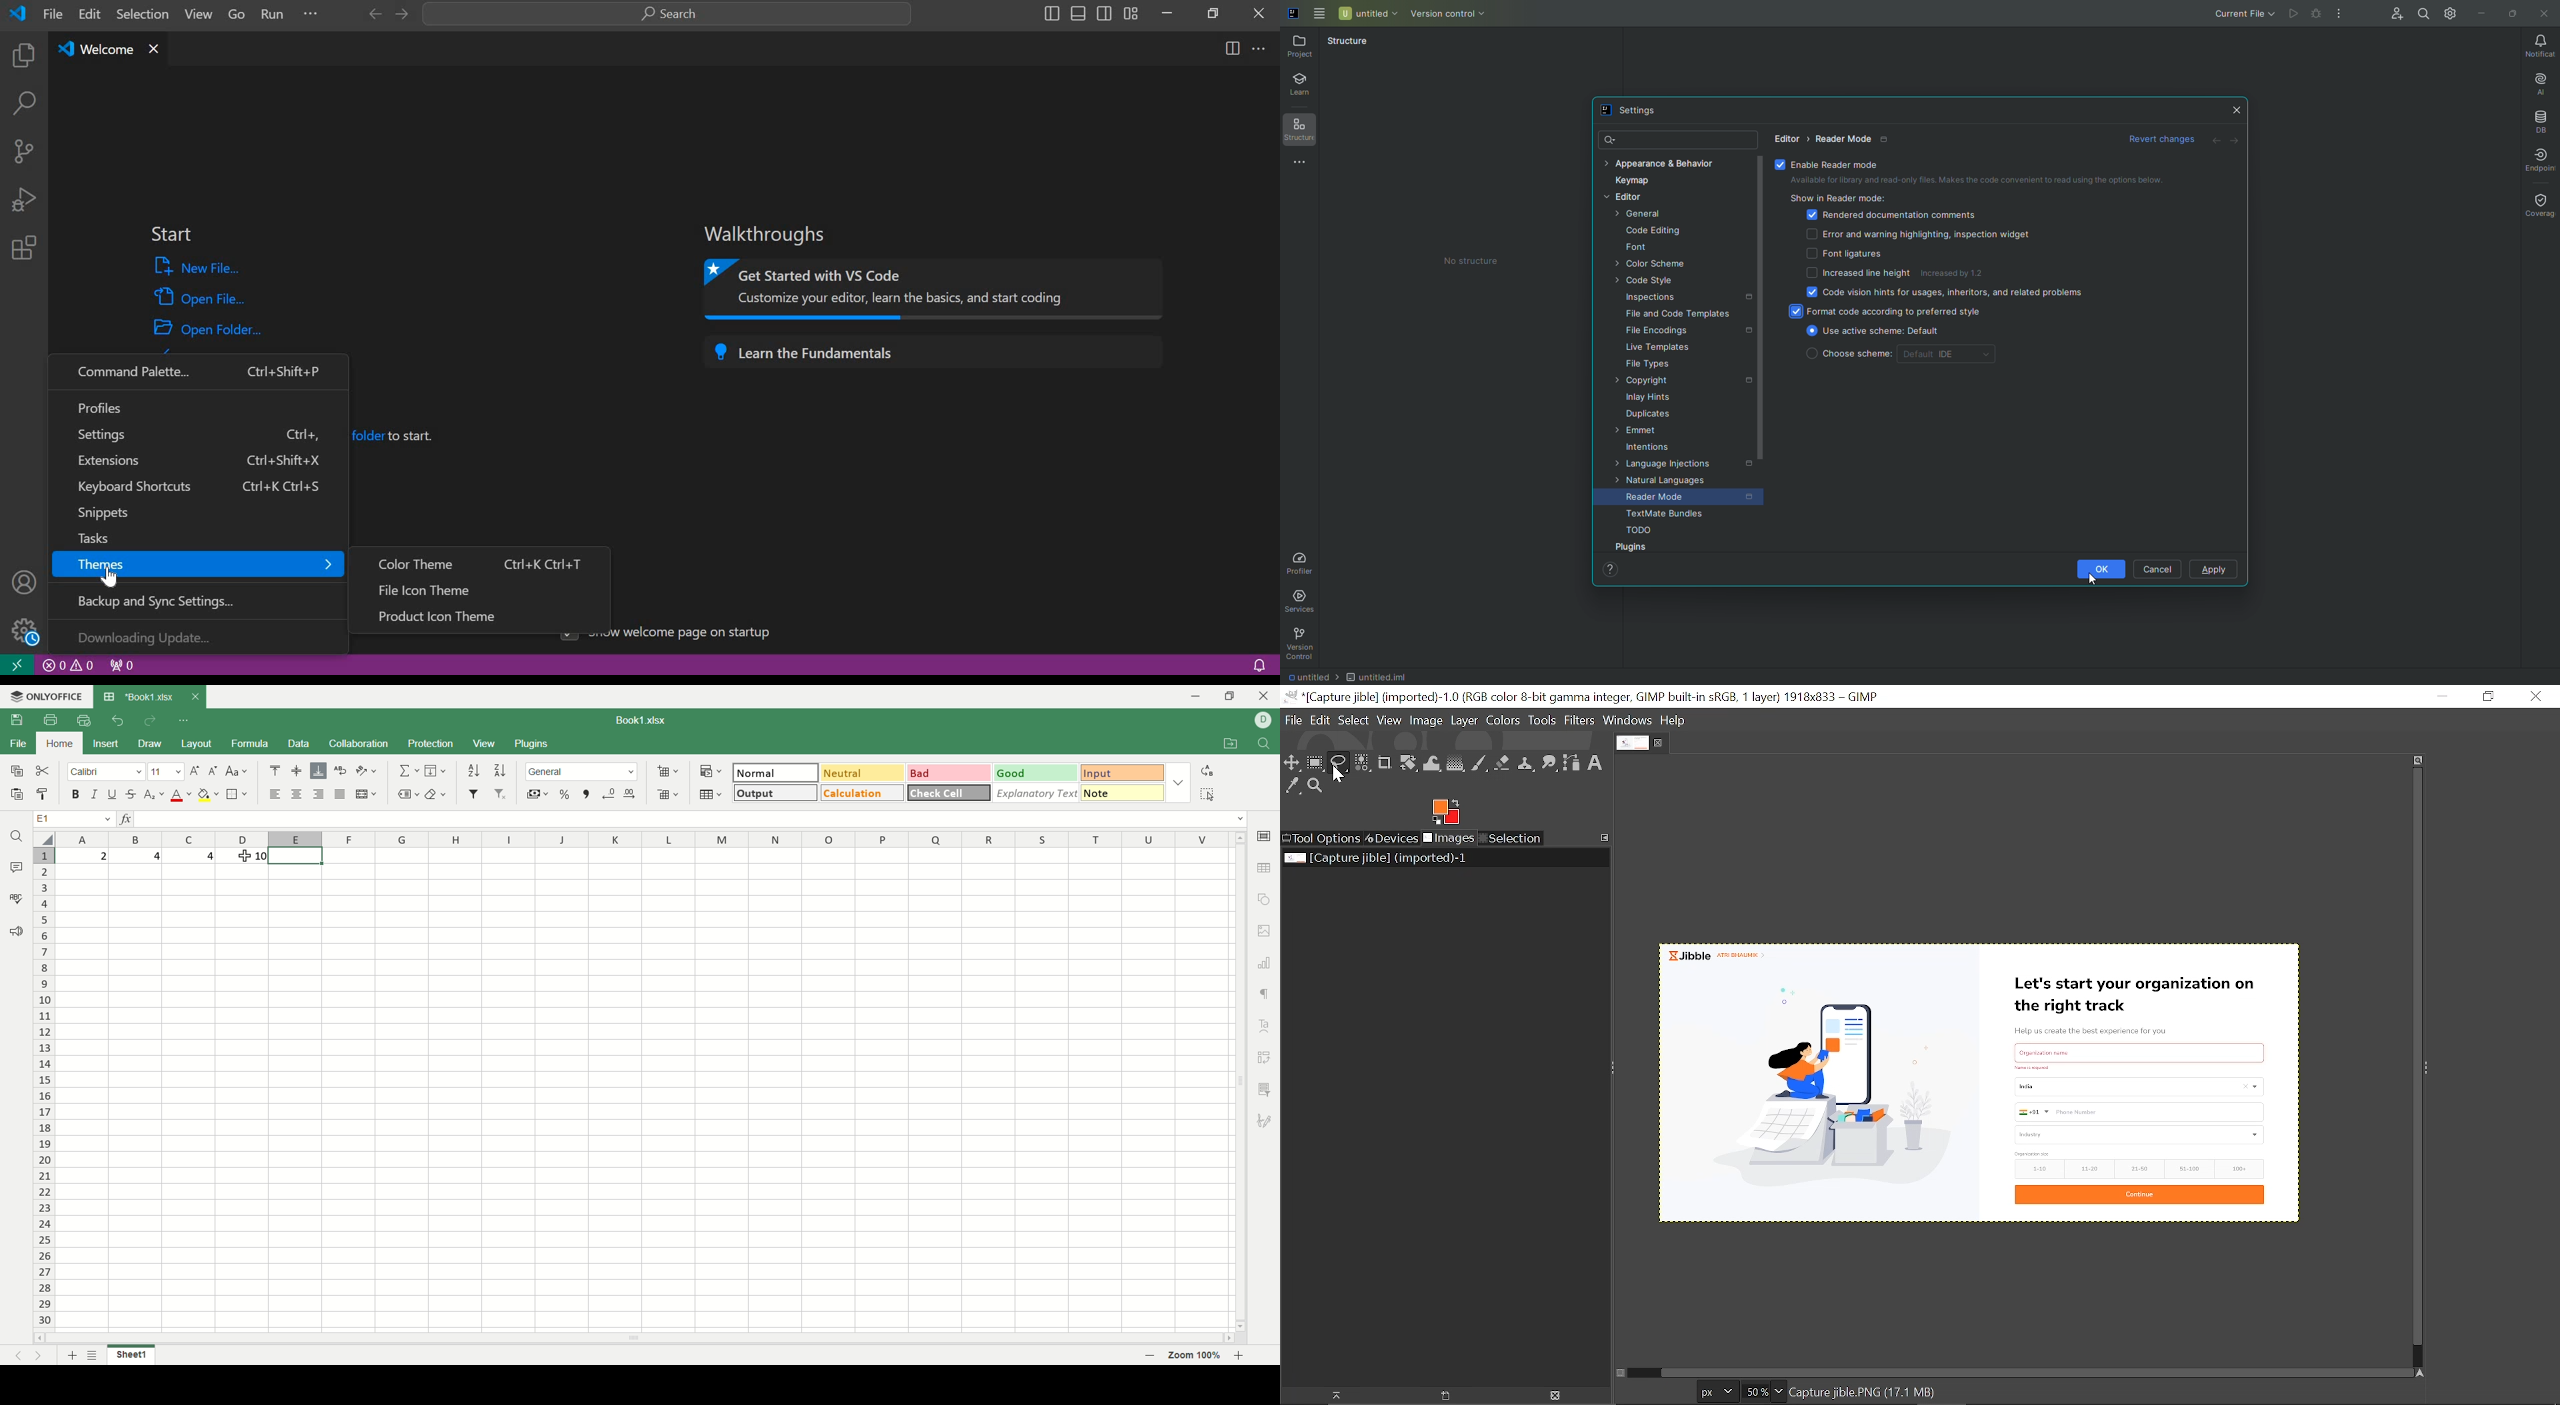 This screenshot has width=2576, height=1428. Describe the element at coordinates (1348, 677) in the screenshot. I see `file path` at that location.